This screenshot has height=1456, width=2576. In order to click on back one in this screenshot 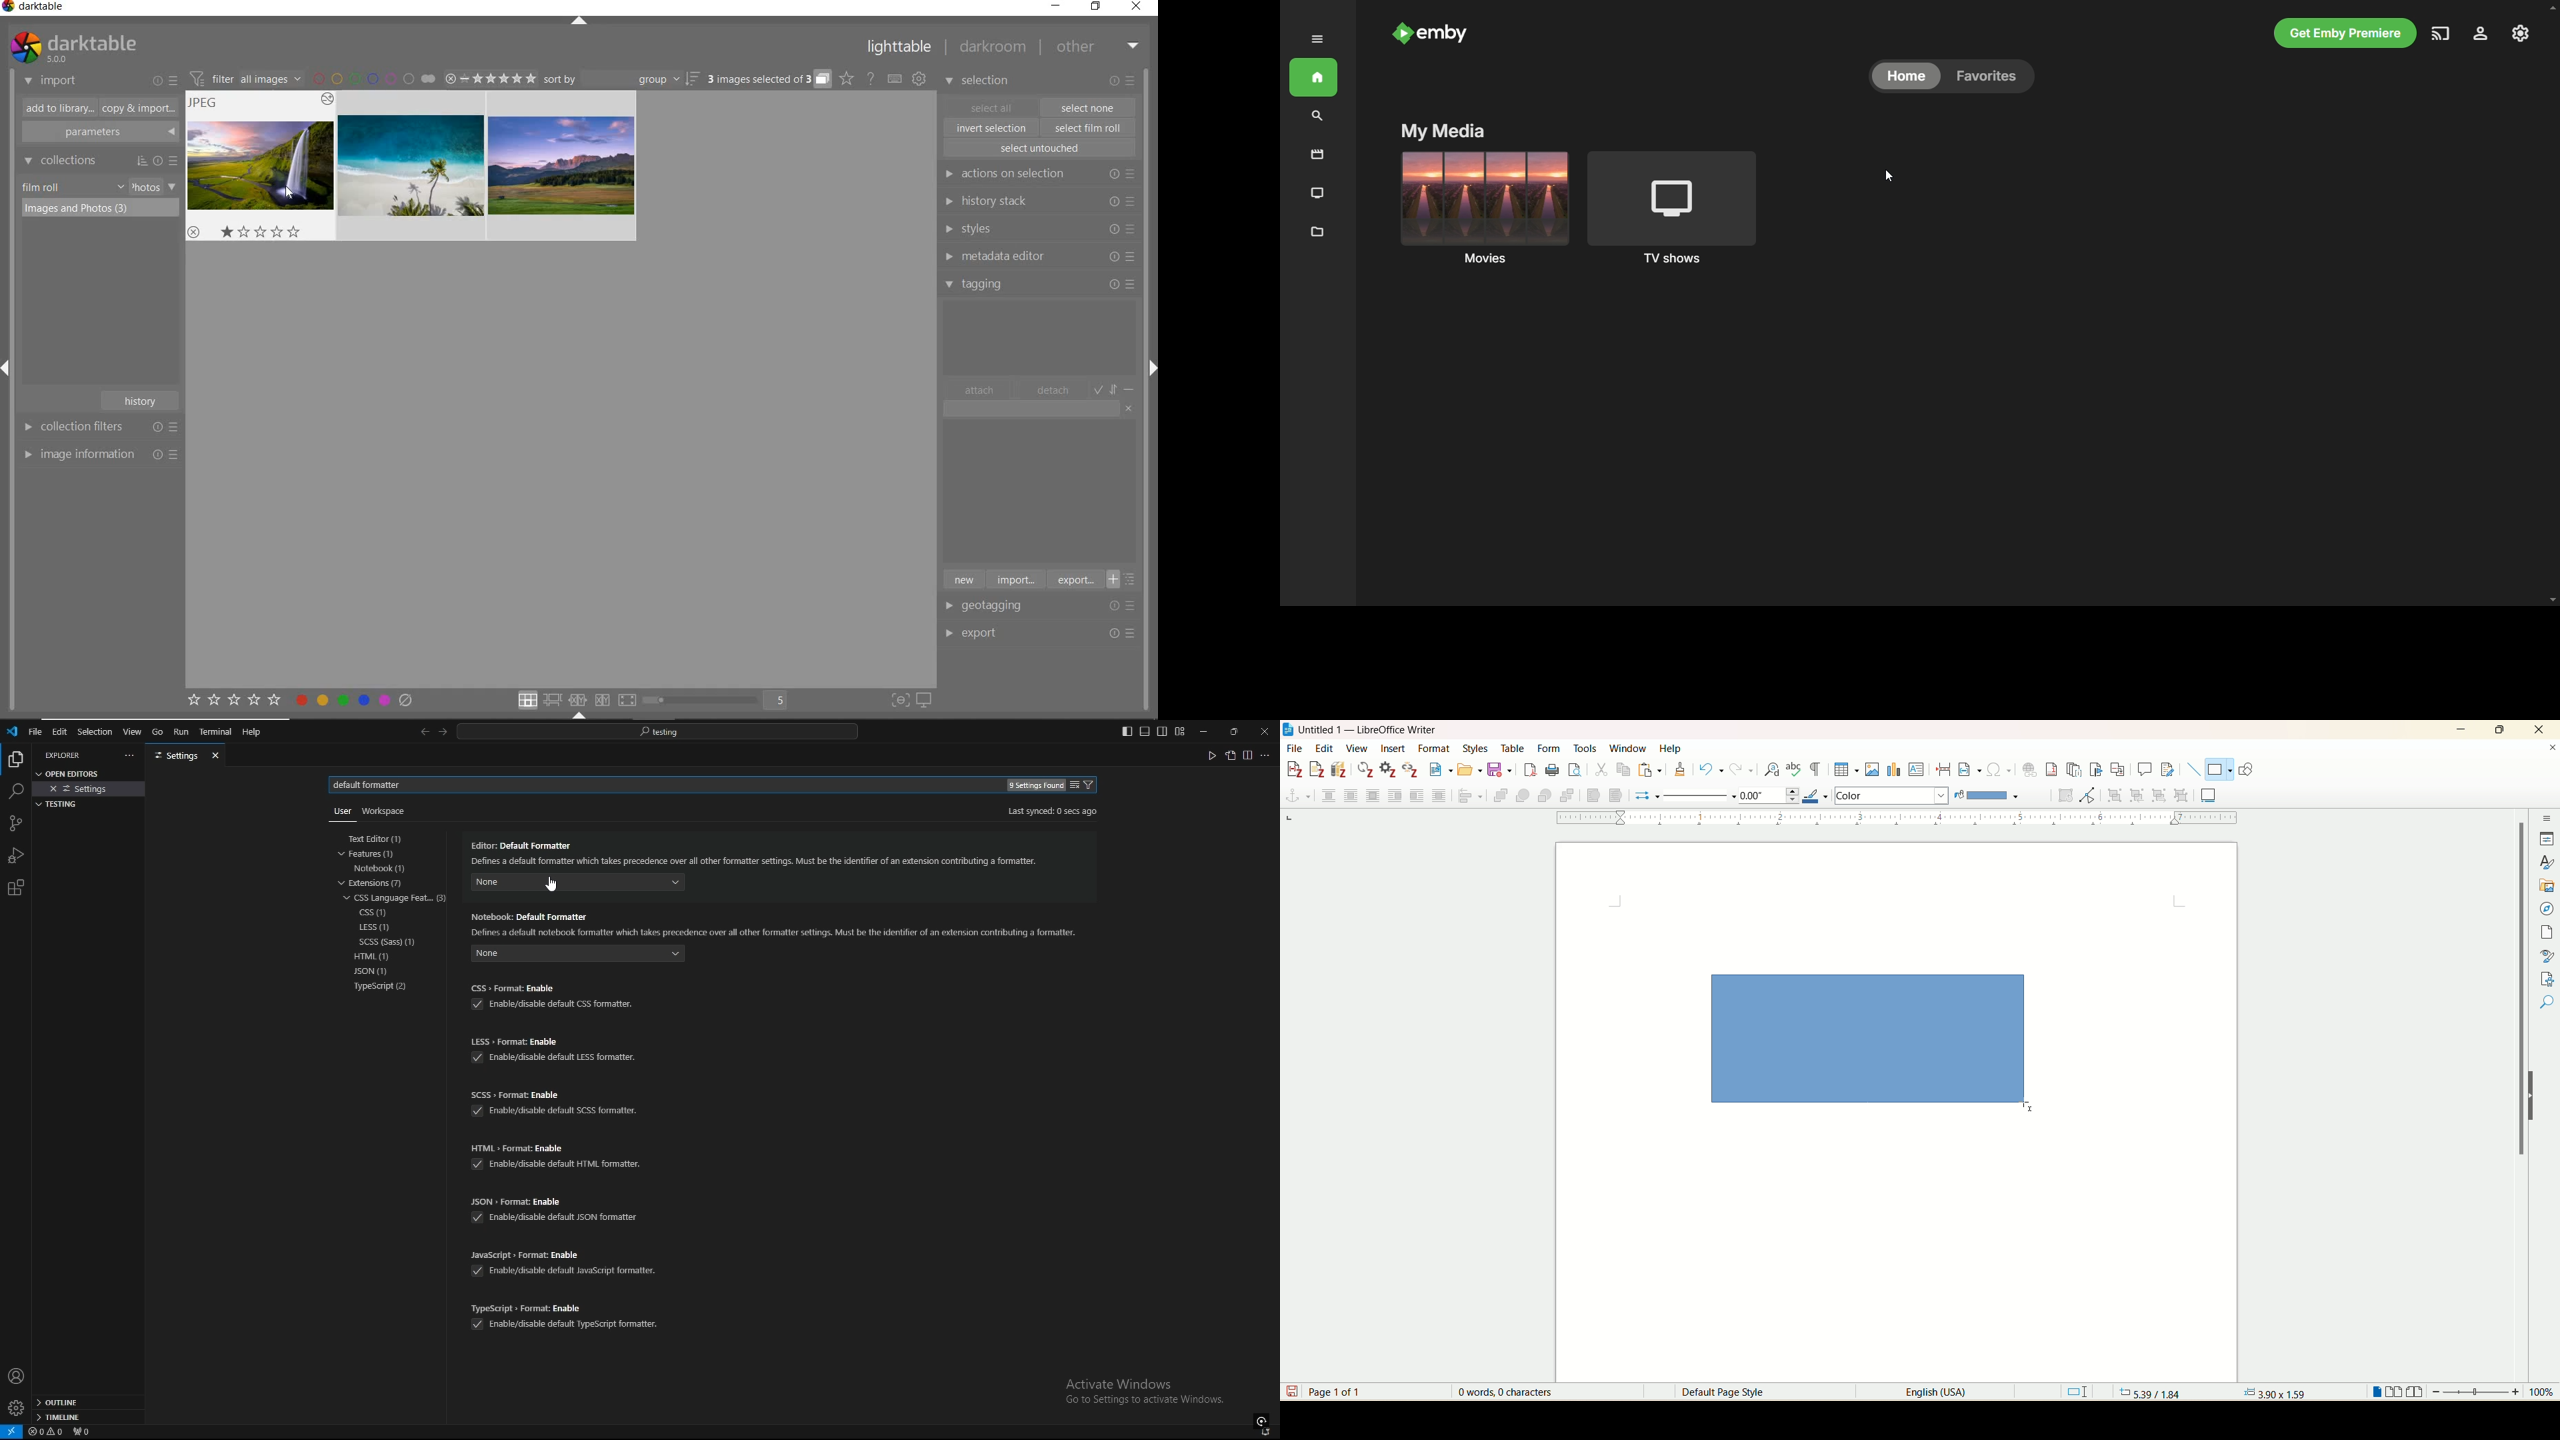, I will do `click(1544, 796)`.